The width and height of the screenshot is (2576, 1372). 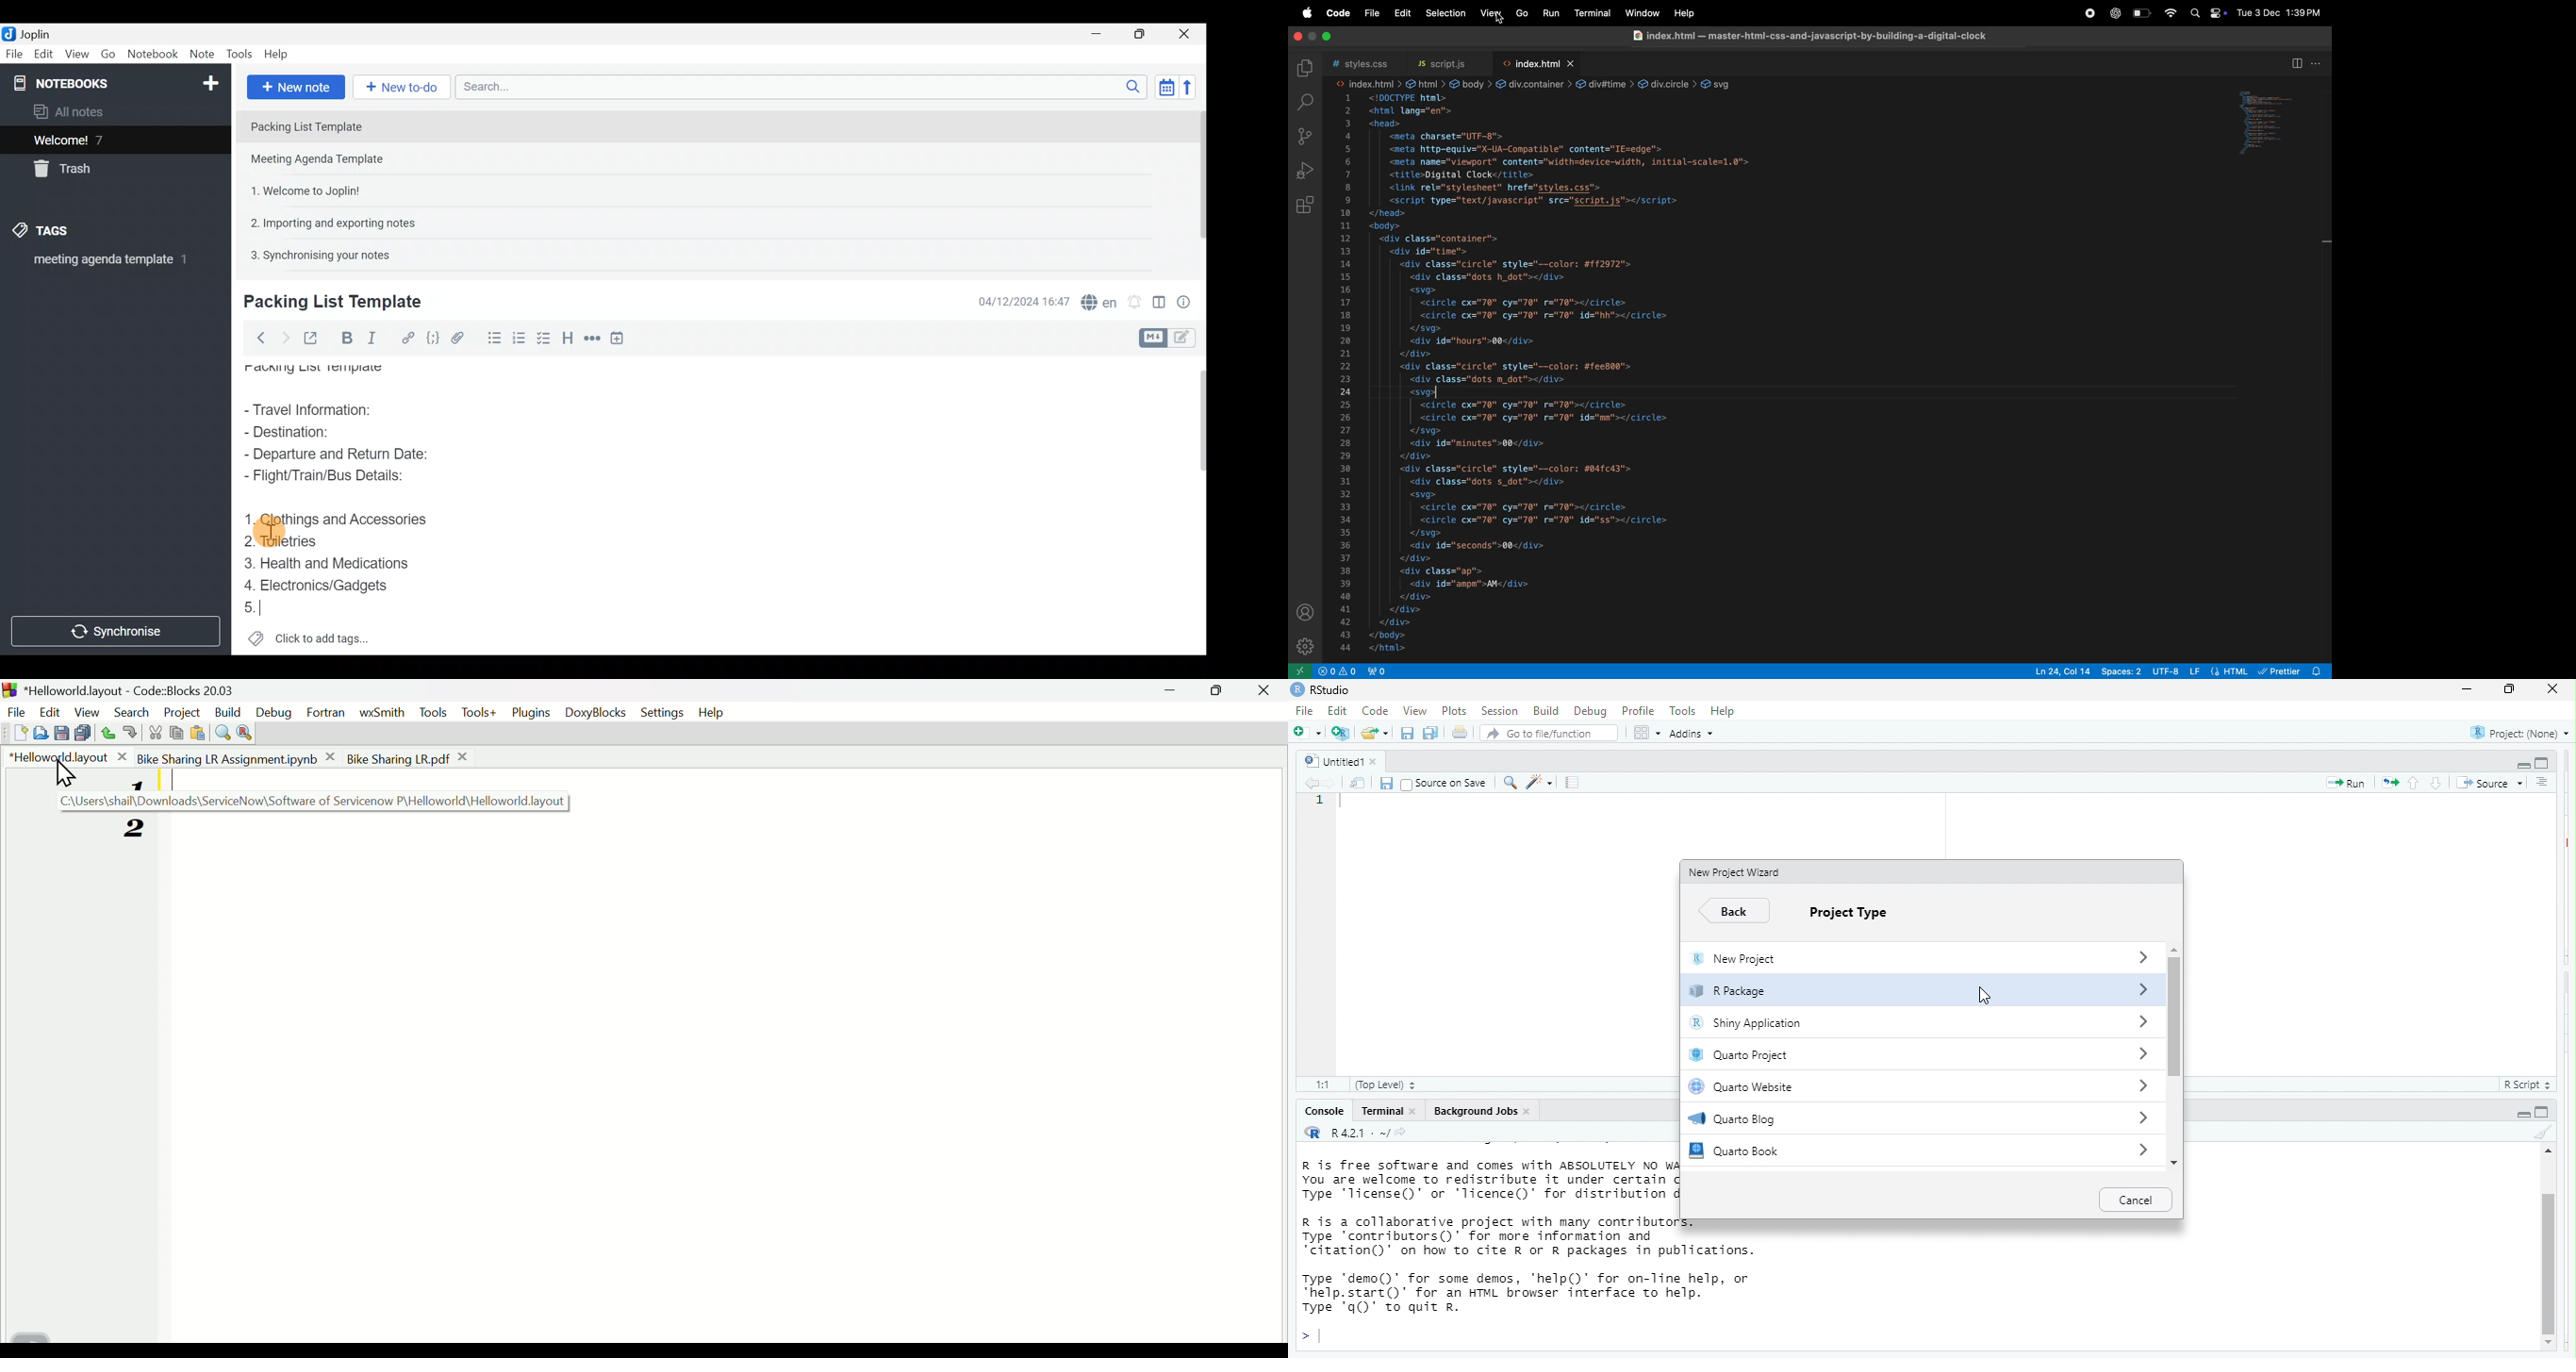 I want to click on Scroll bar, so click(x=1195, y=184).